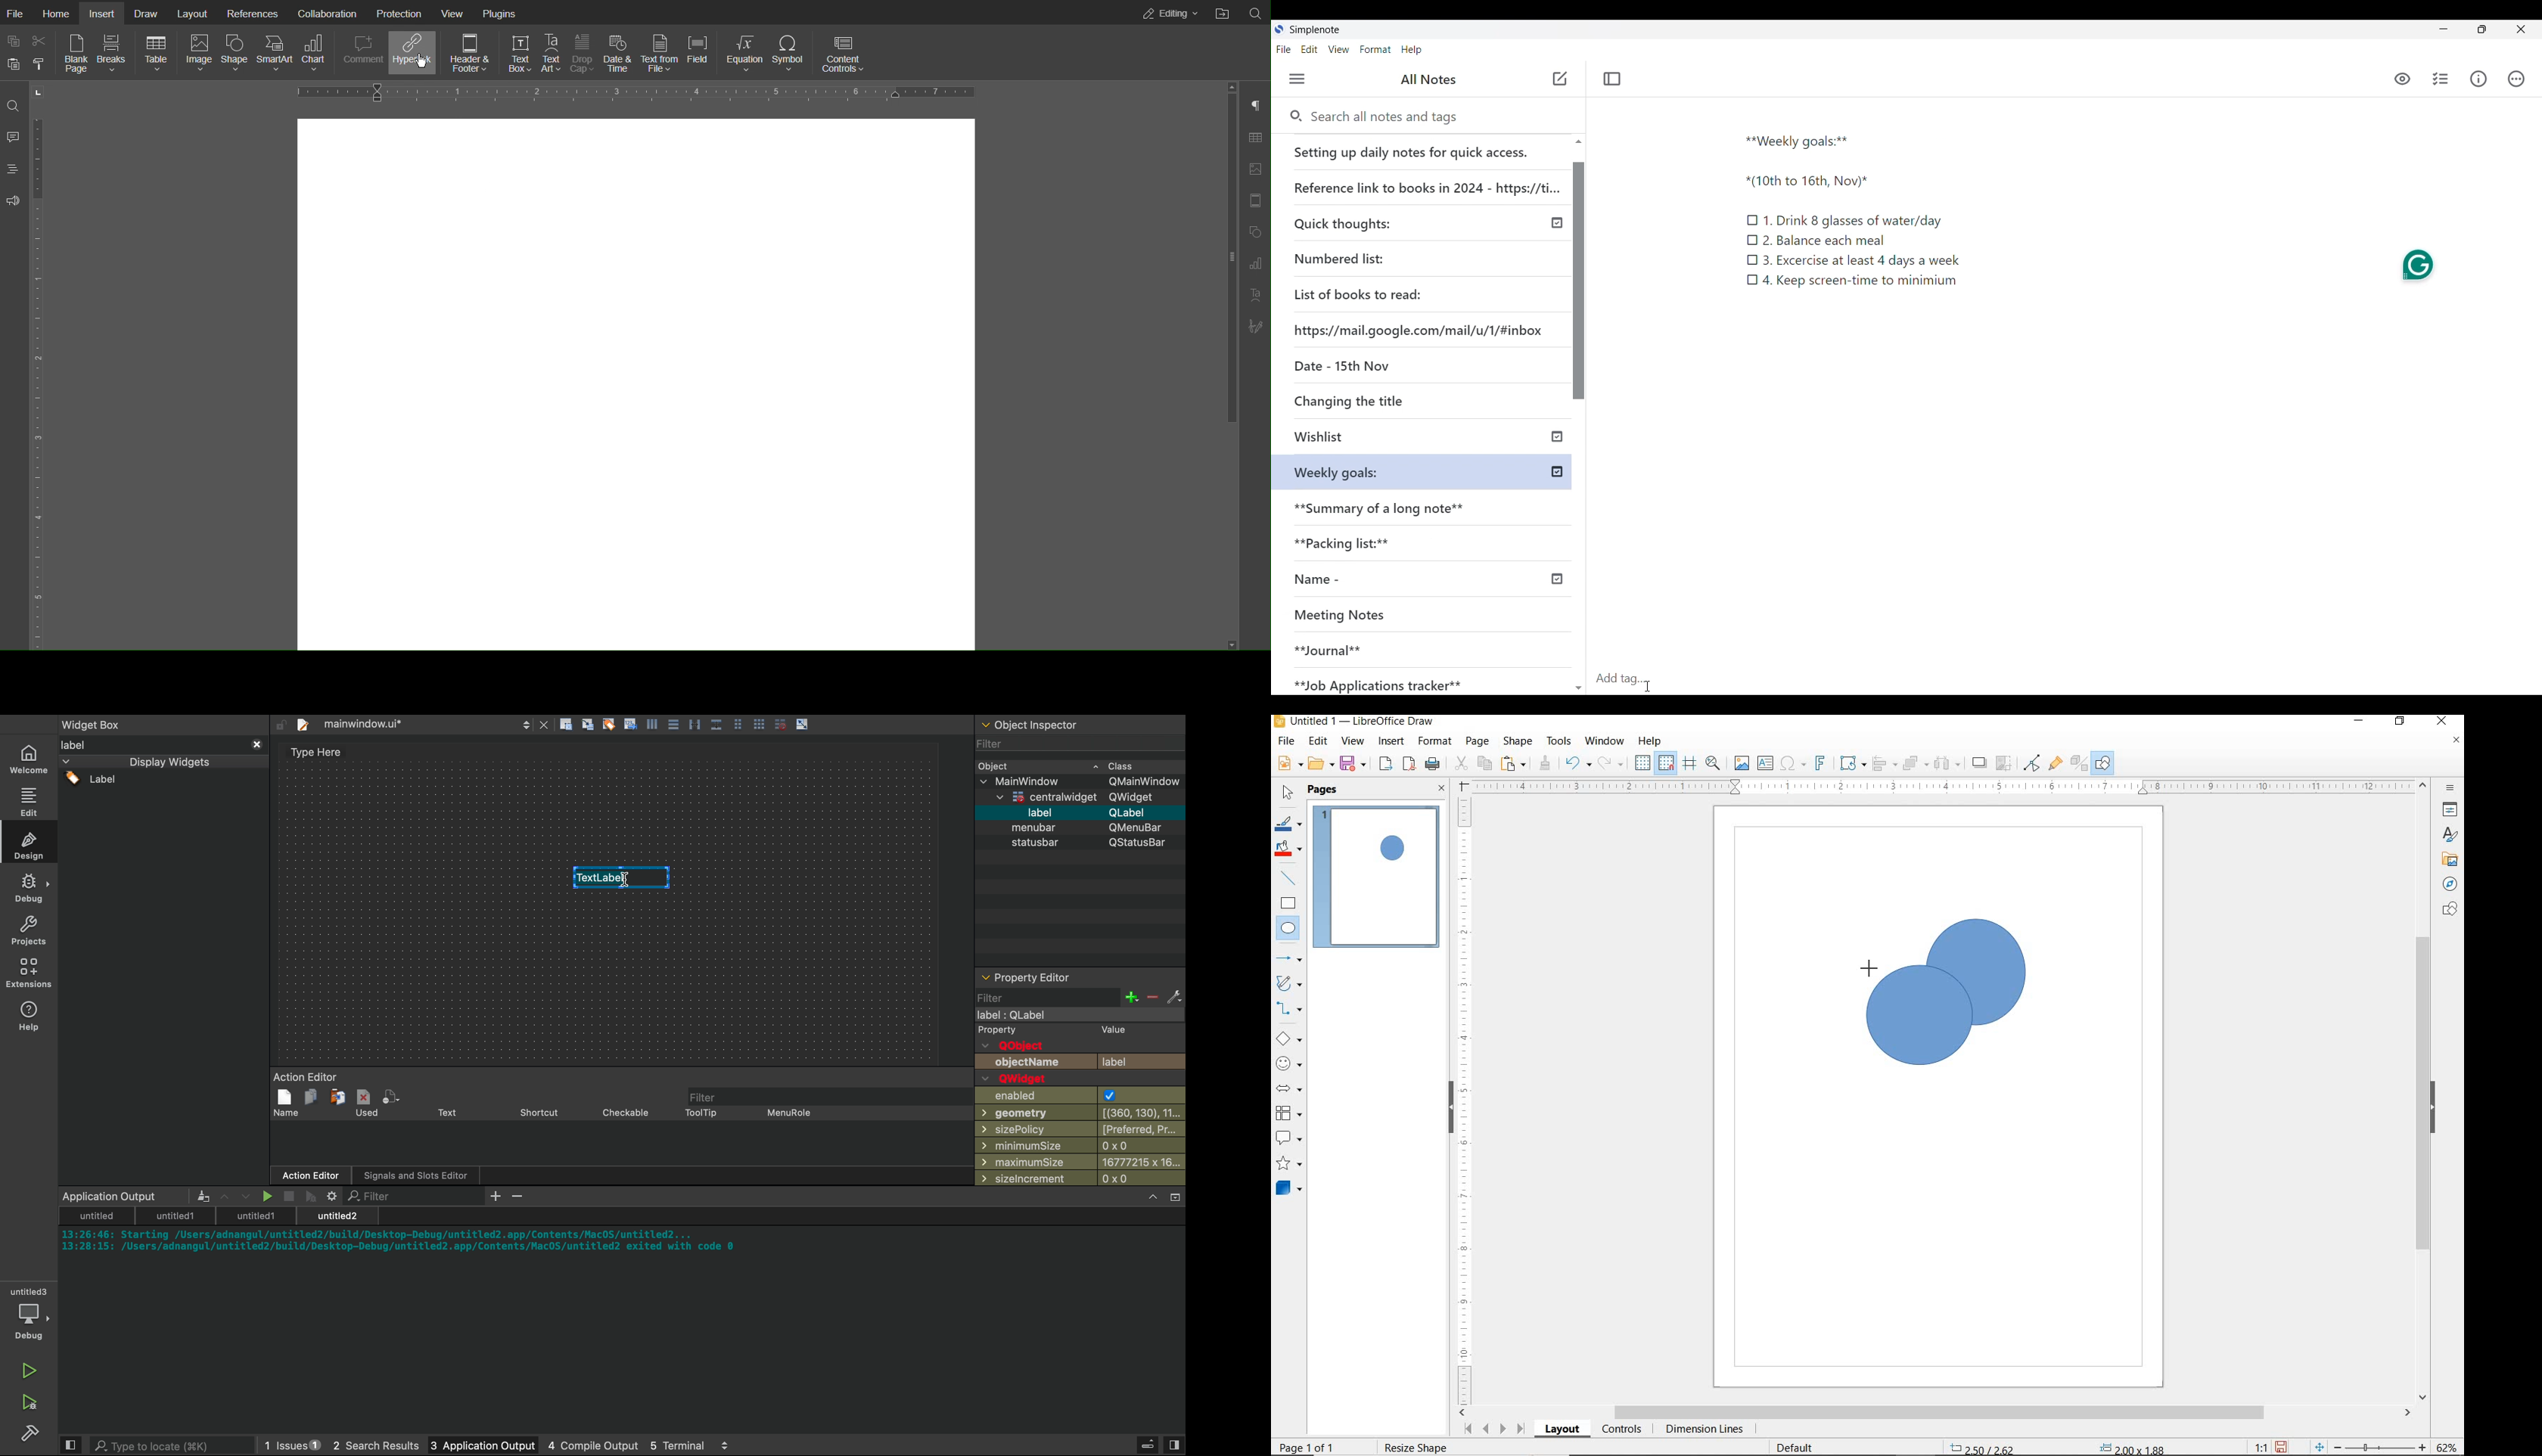  Describe the element at coordinates (1317, 30) in the screenshot. I see `Software note` at that location.